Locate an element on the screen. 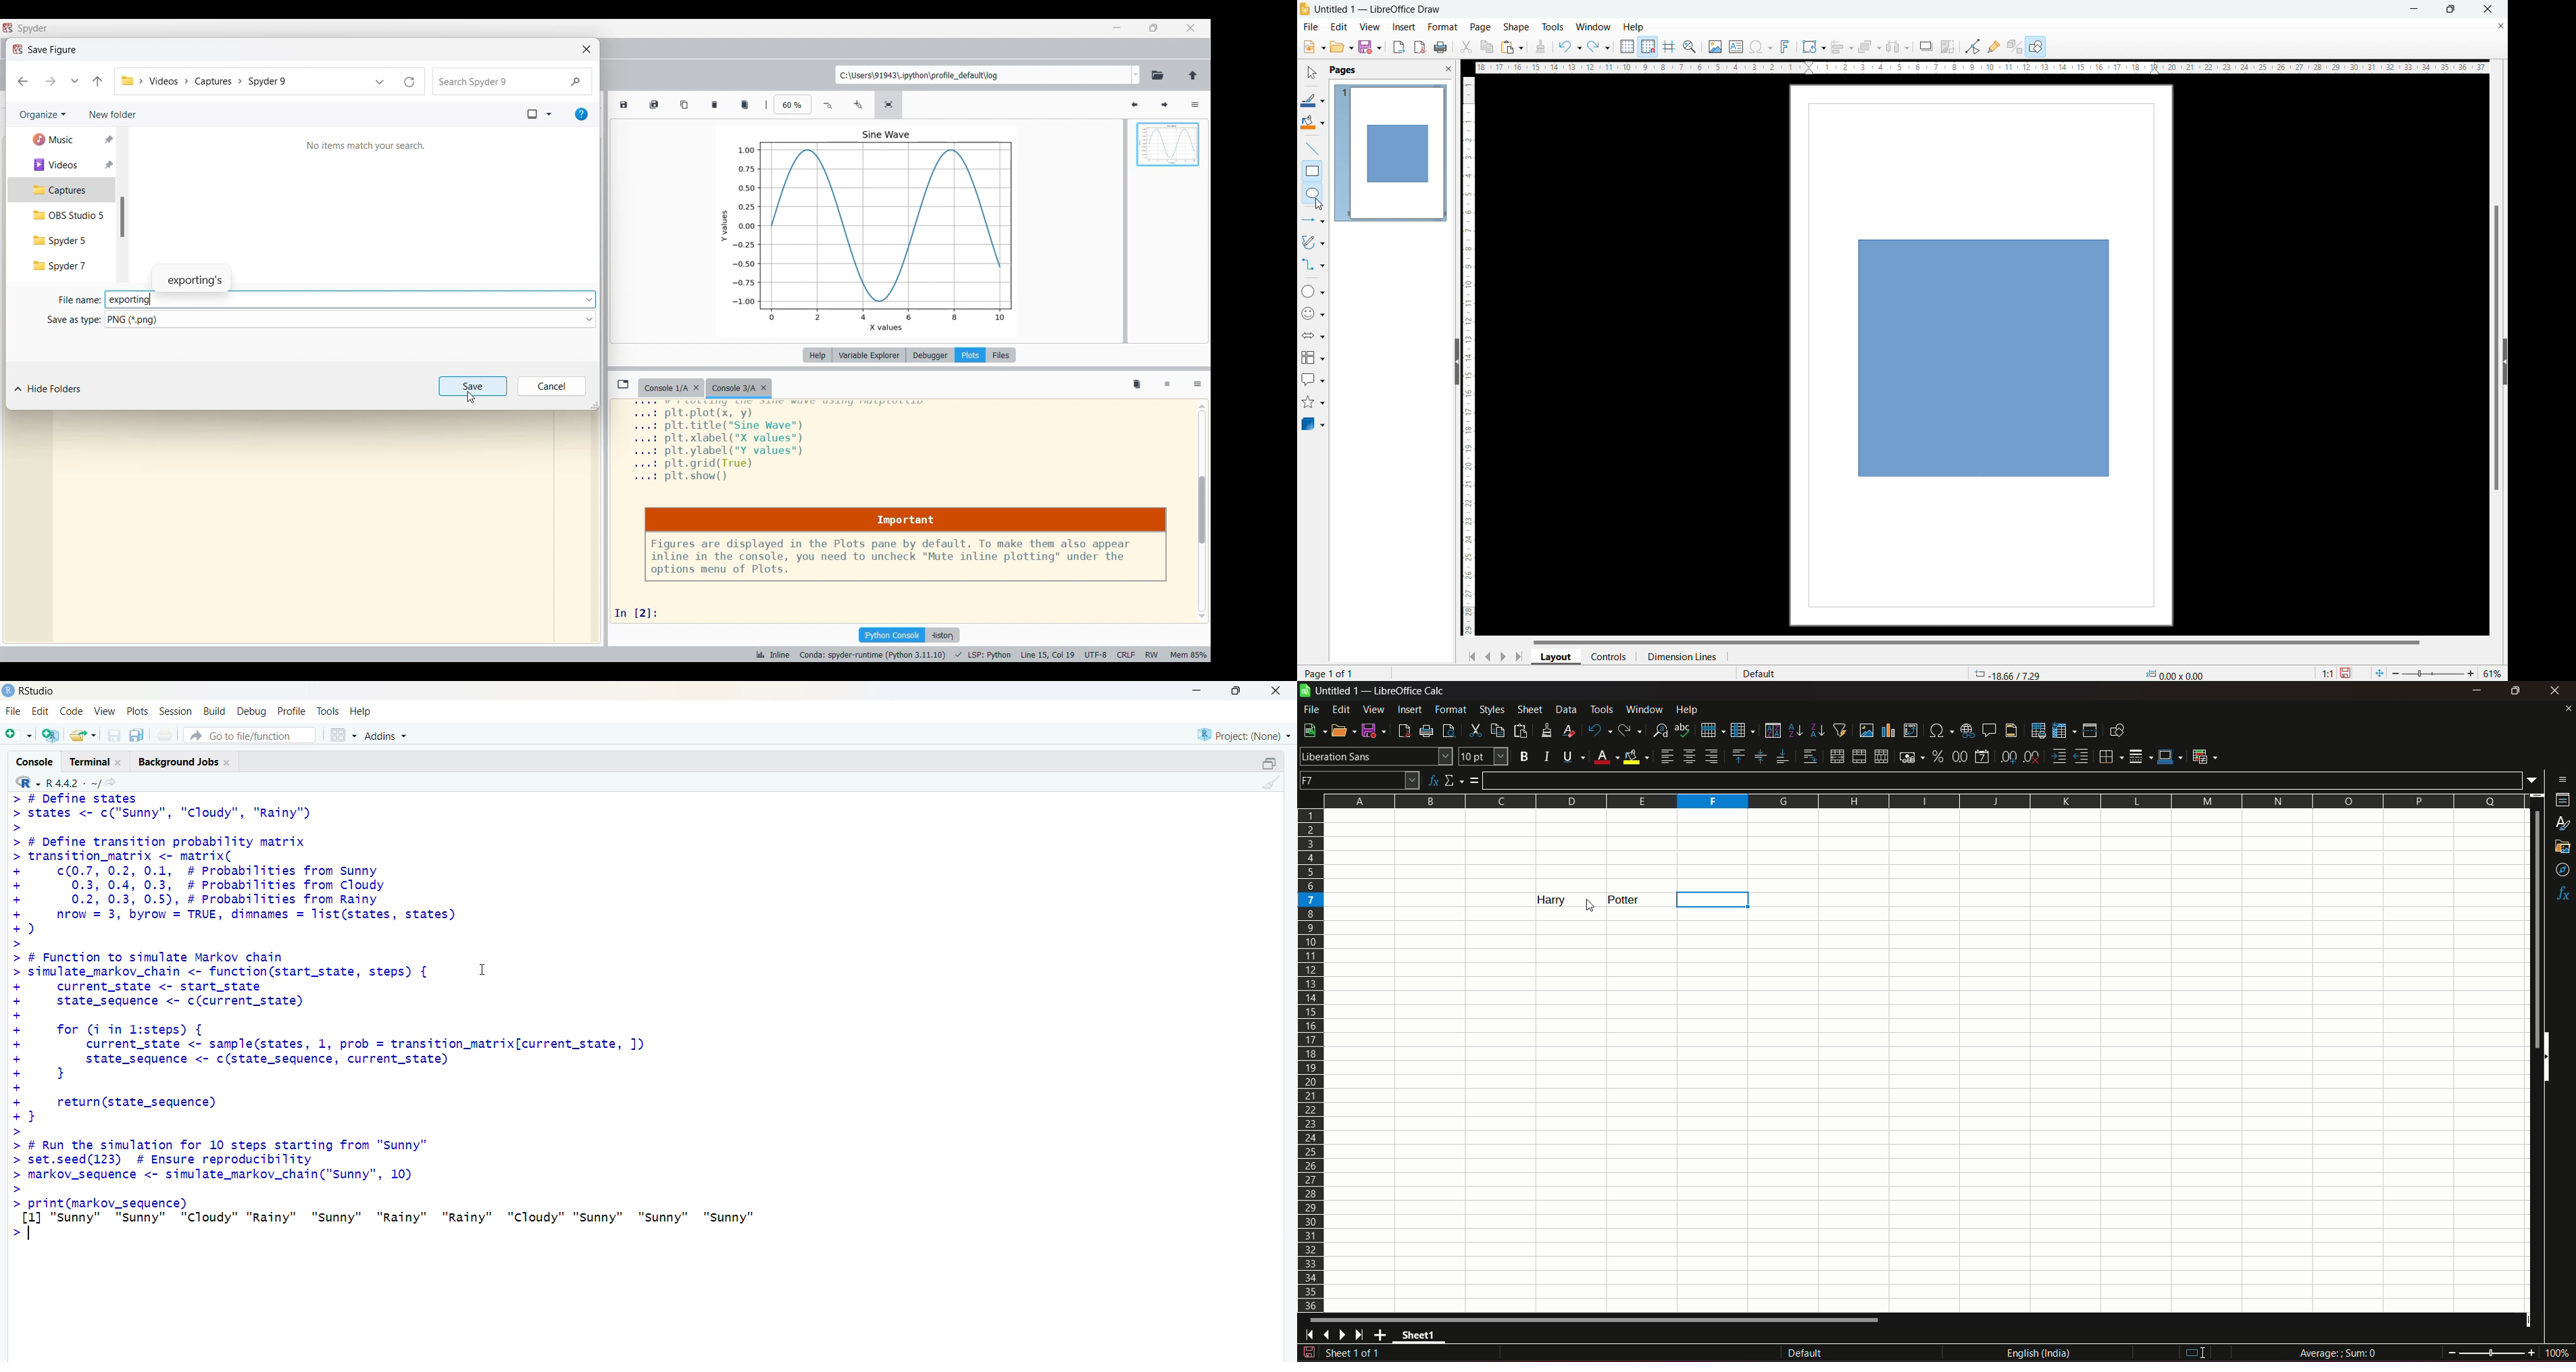 This screenshot has height=1372, width=2576. select at least three objects to distributw is located at coordinates (1897, 47).